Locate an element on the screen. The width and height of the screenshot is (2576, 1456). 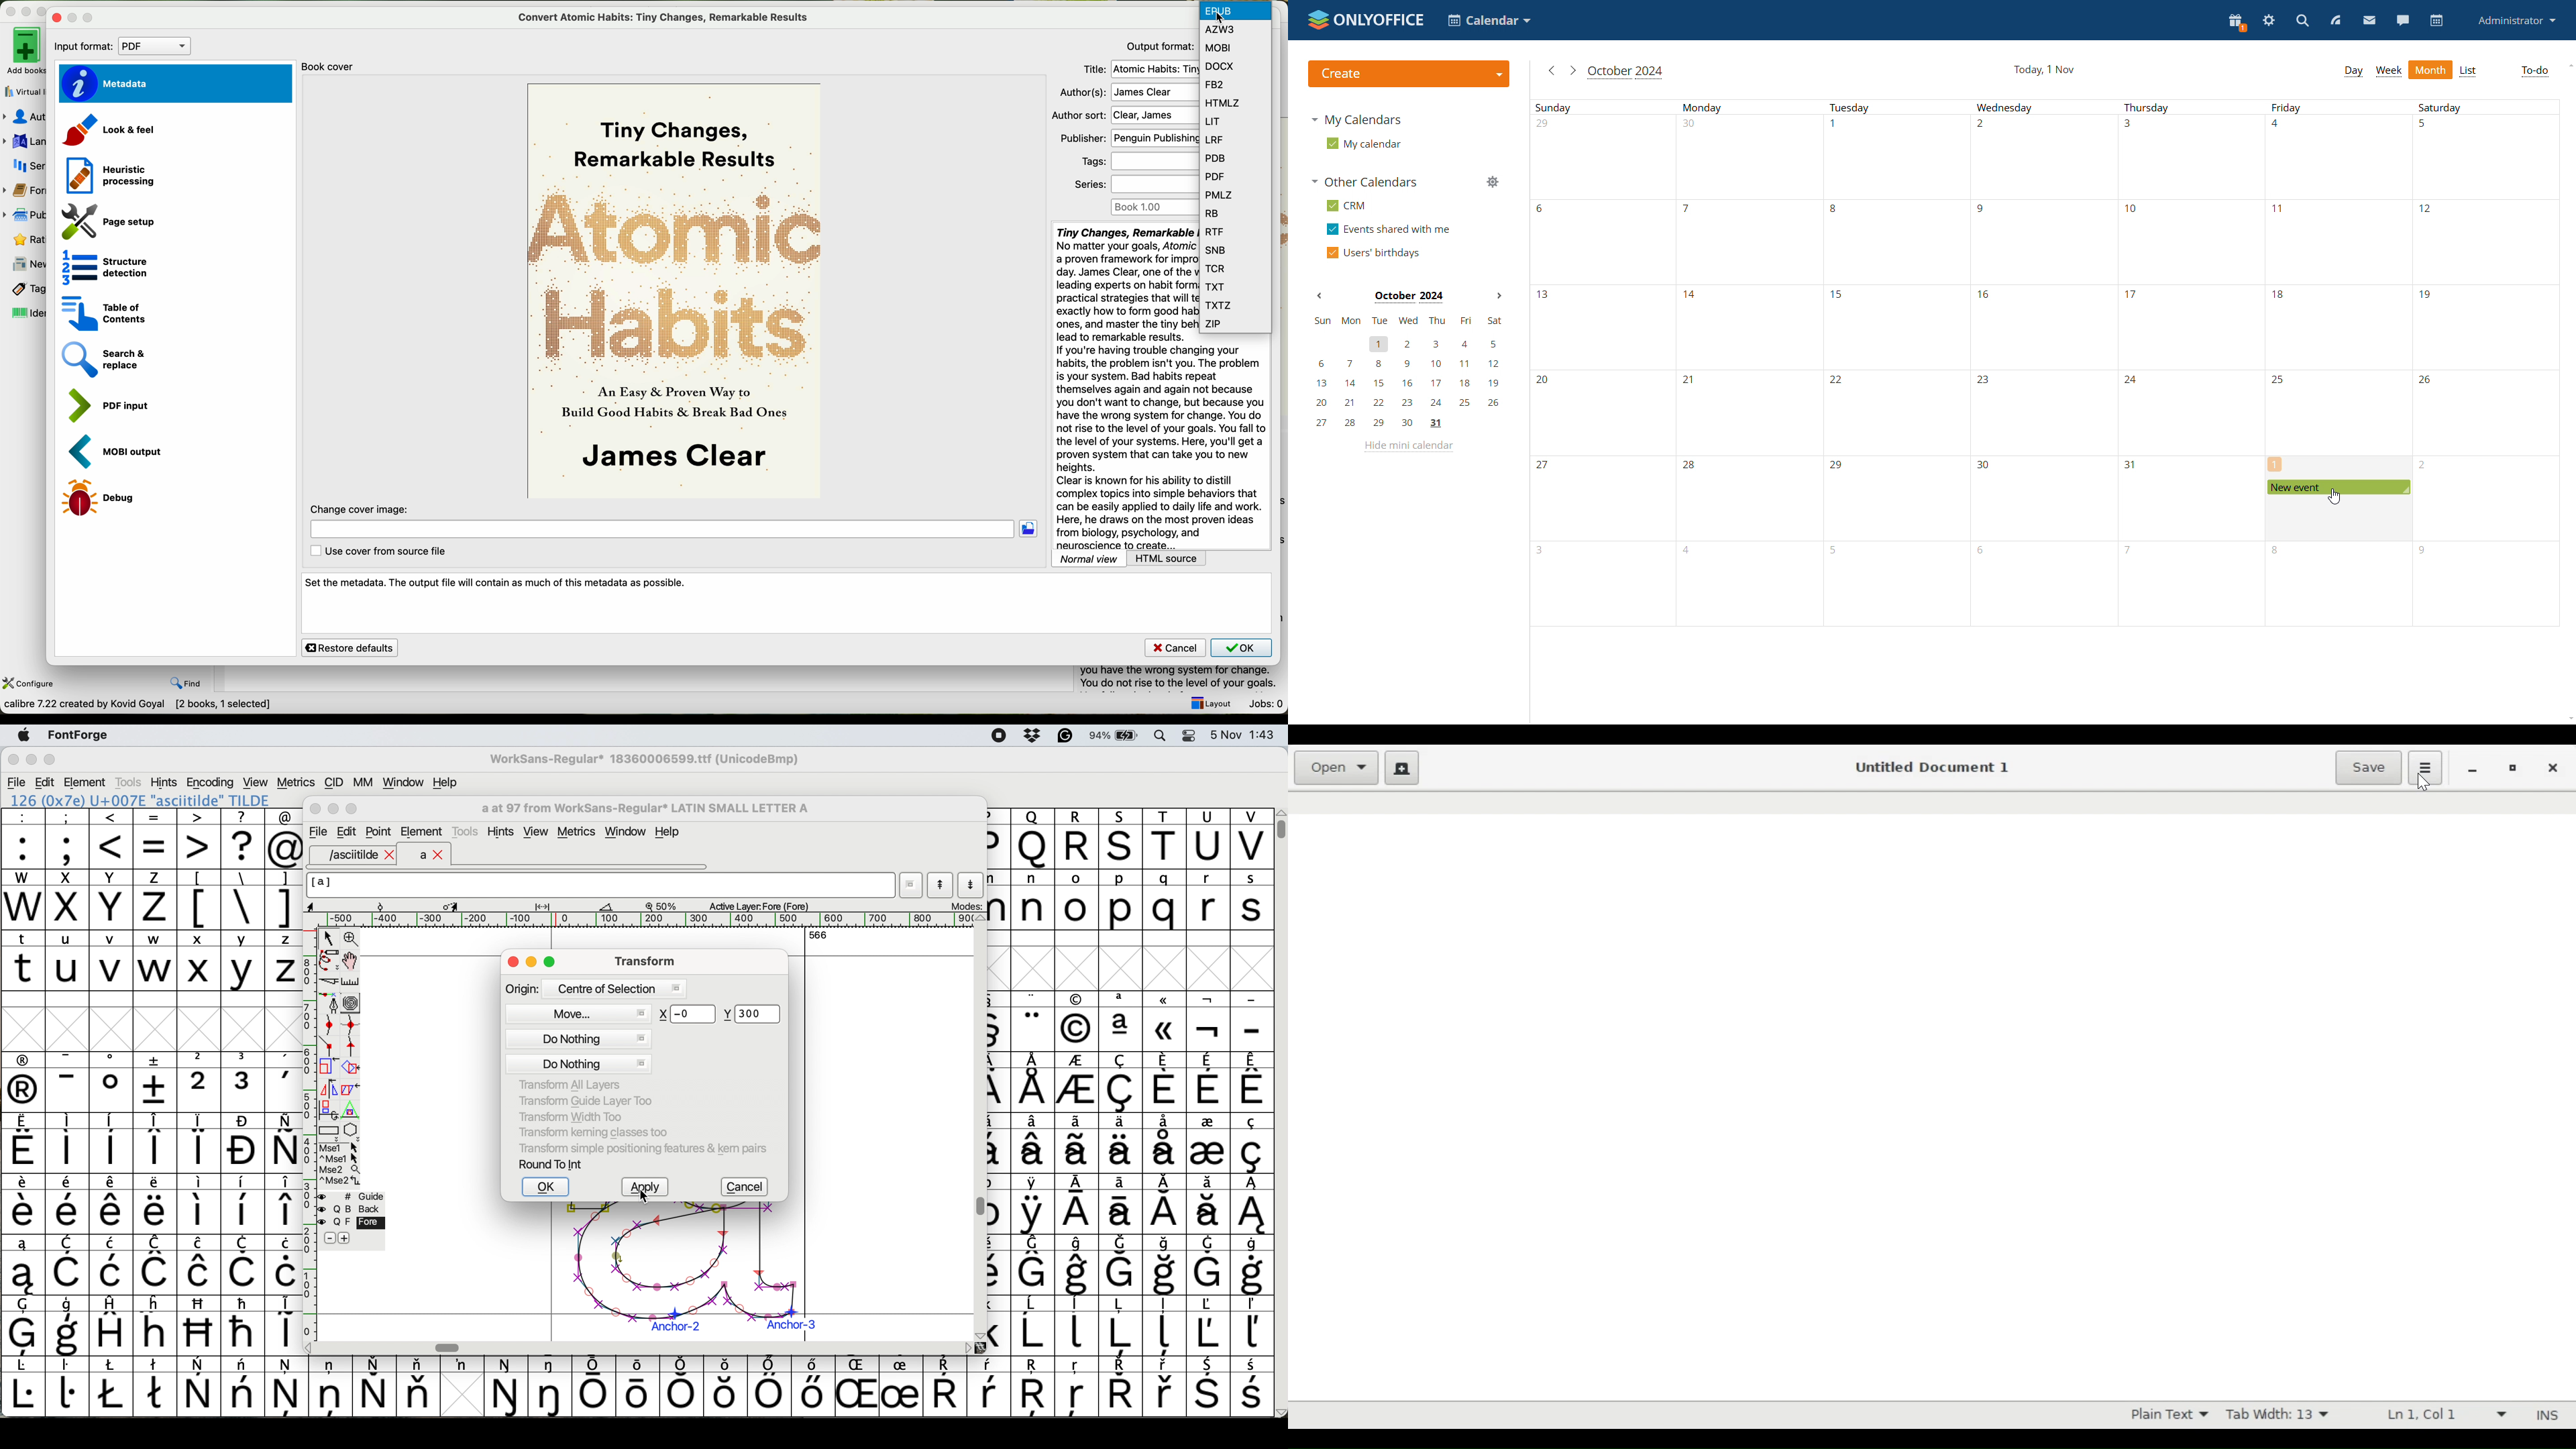
tools is located at coordinates (467, 830).